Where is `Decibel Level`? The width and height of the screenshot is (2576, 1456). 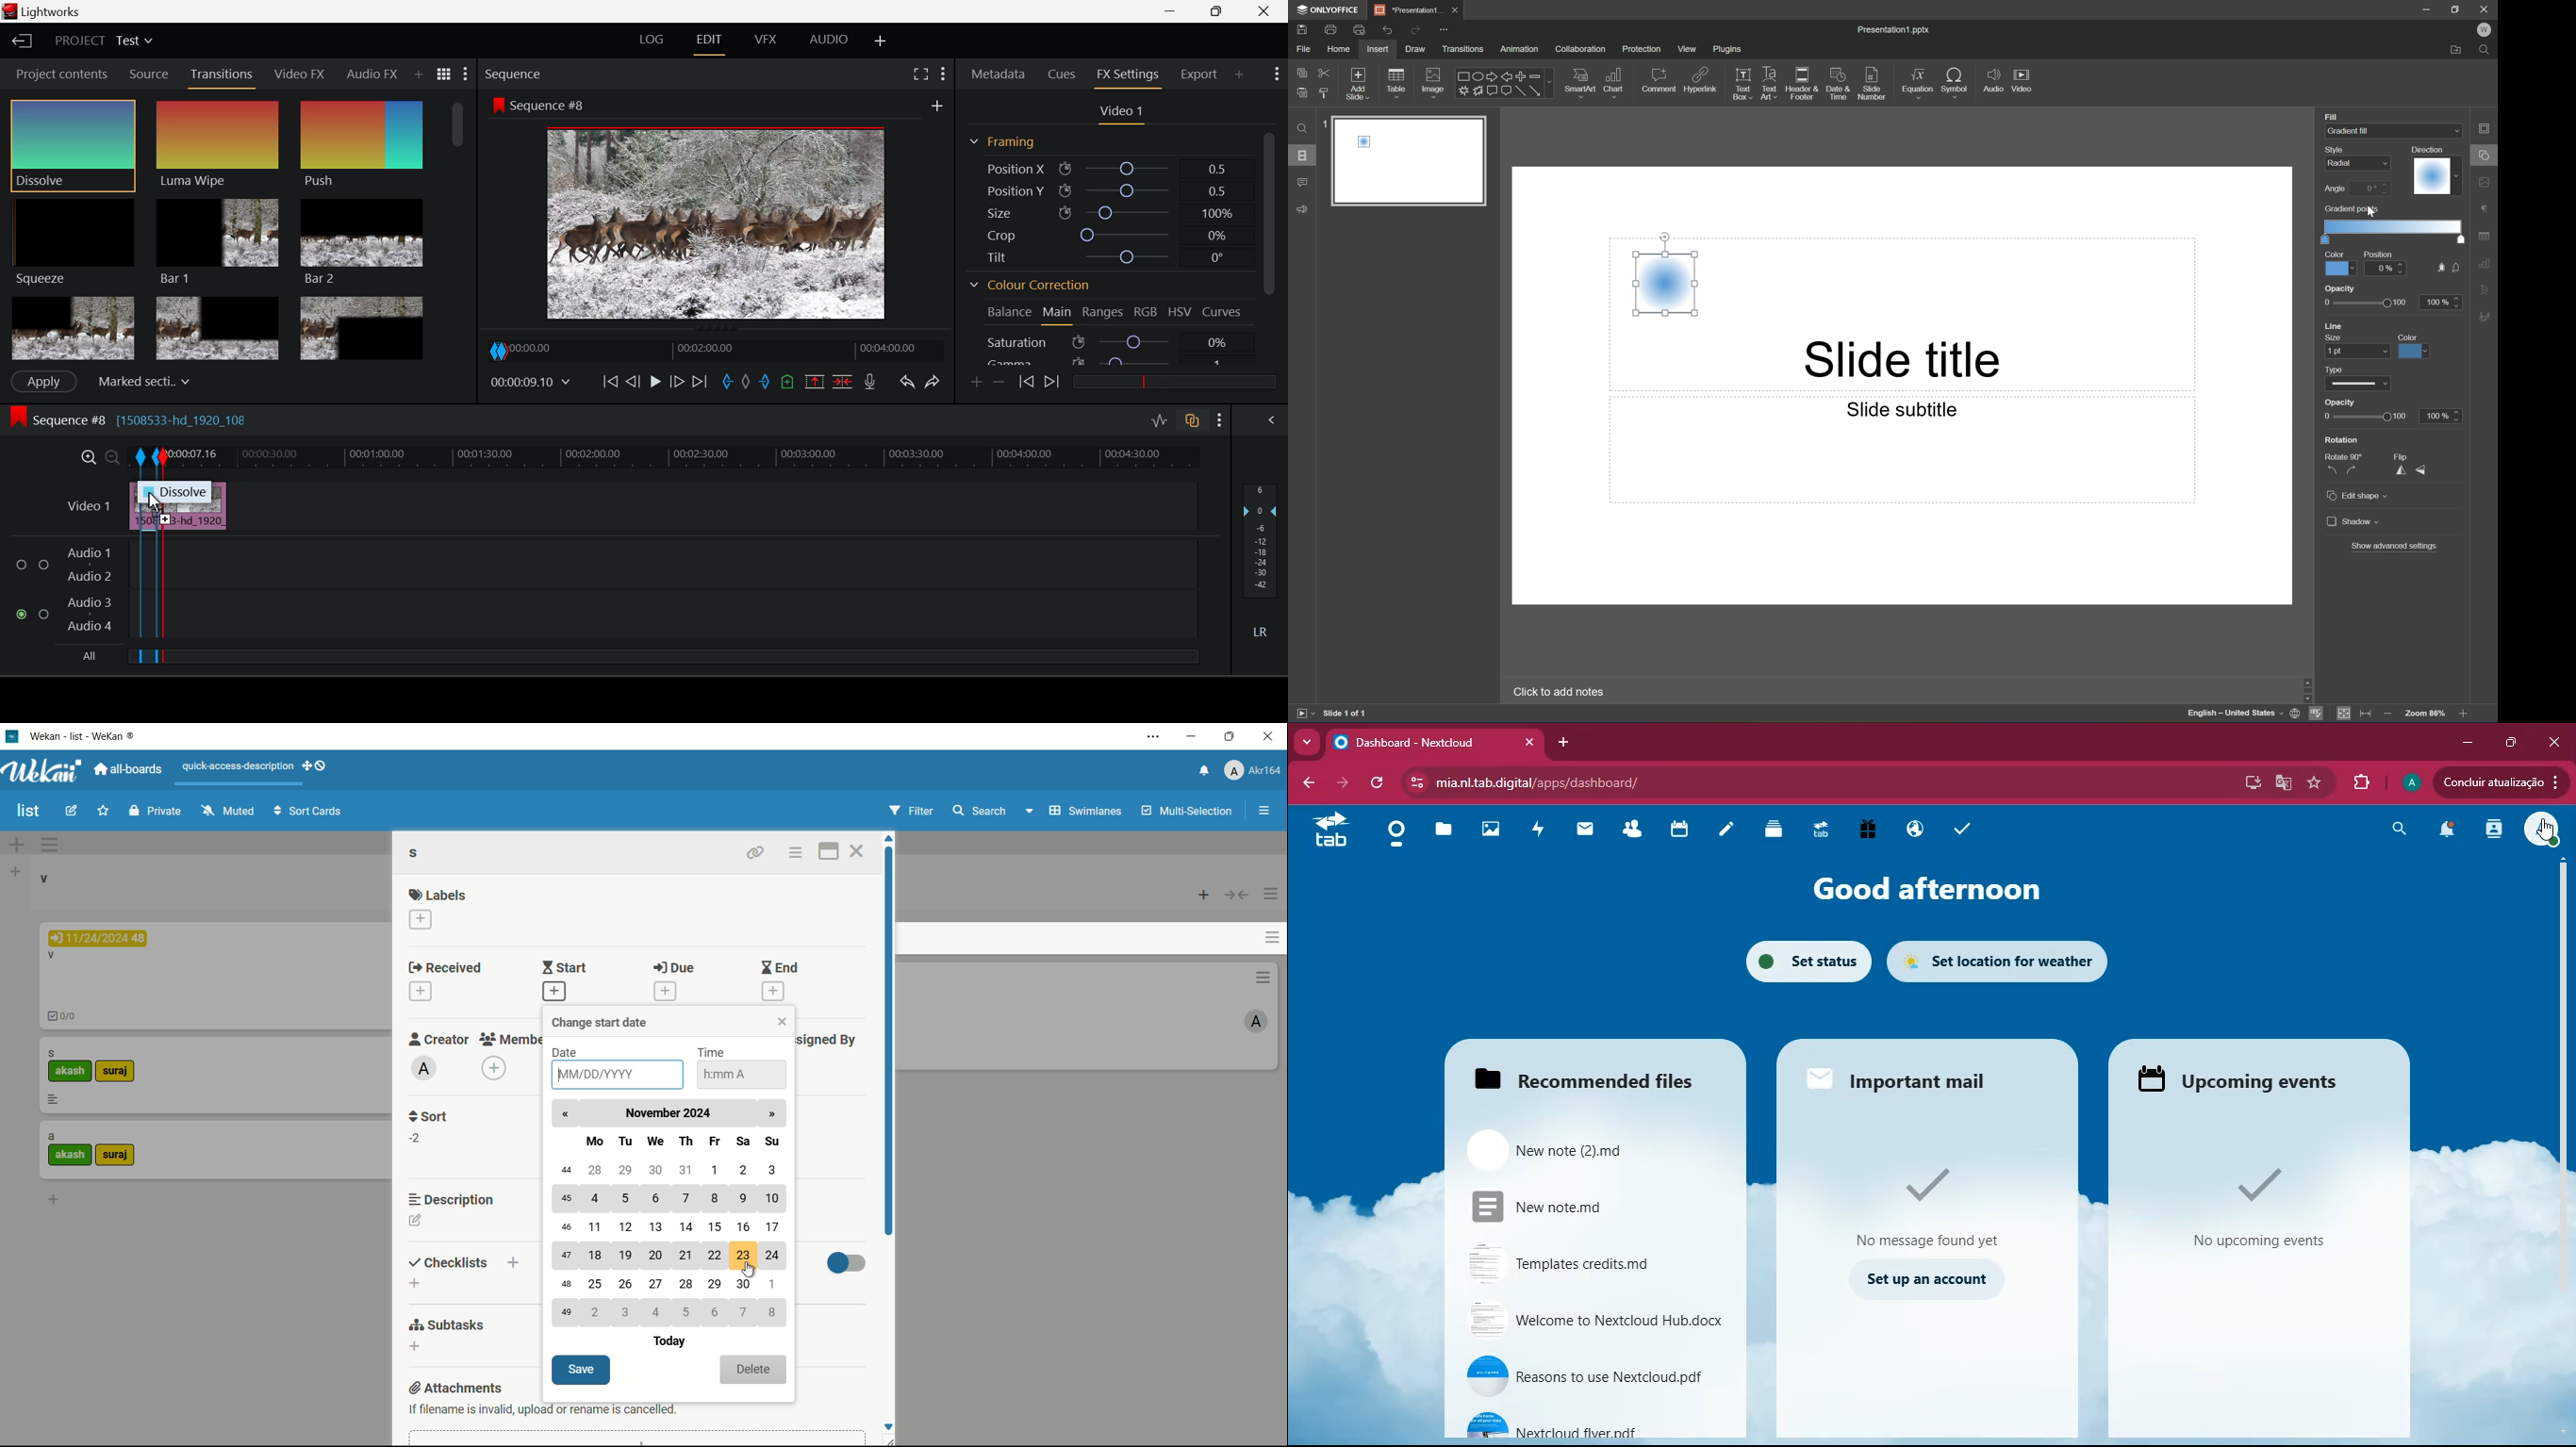
Decibel Level is located at coordinates (1263, 564).